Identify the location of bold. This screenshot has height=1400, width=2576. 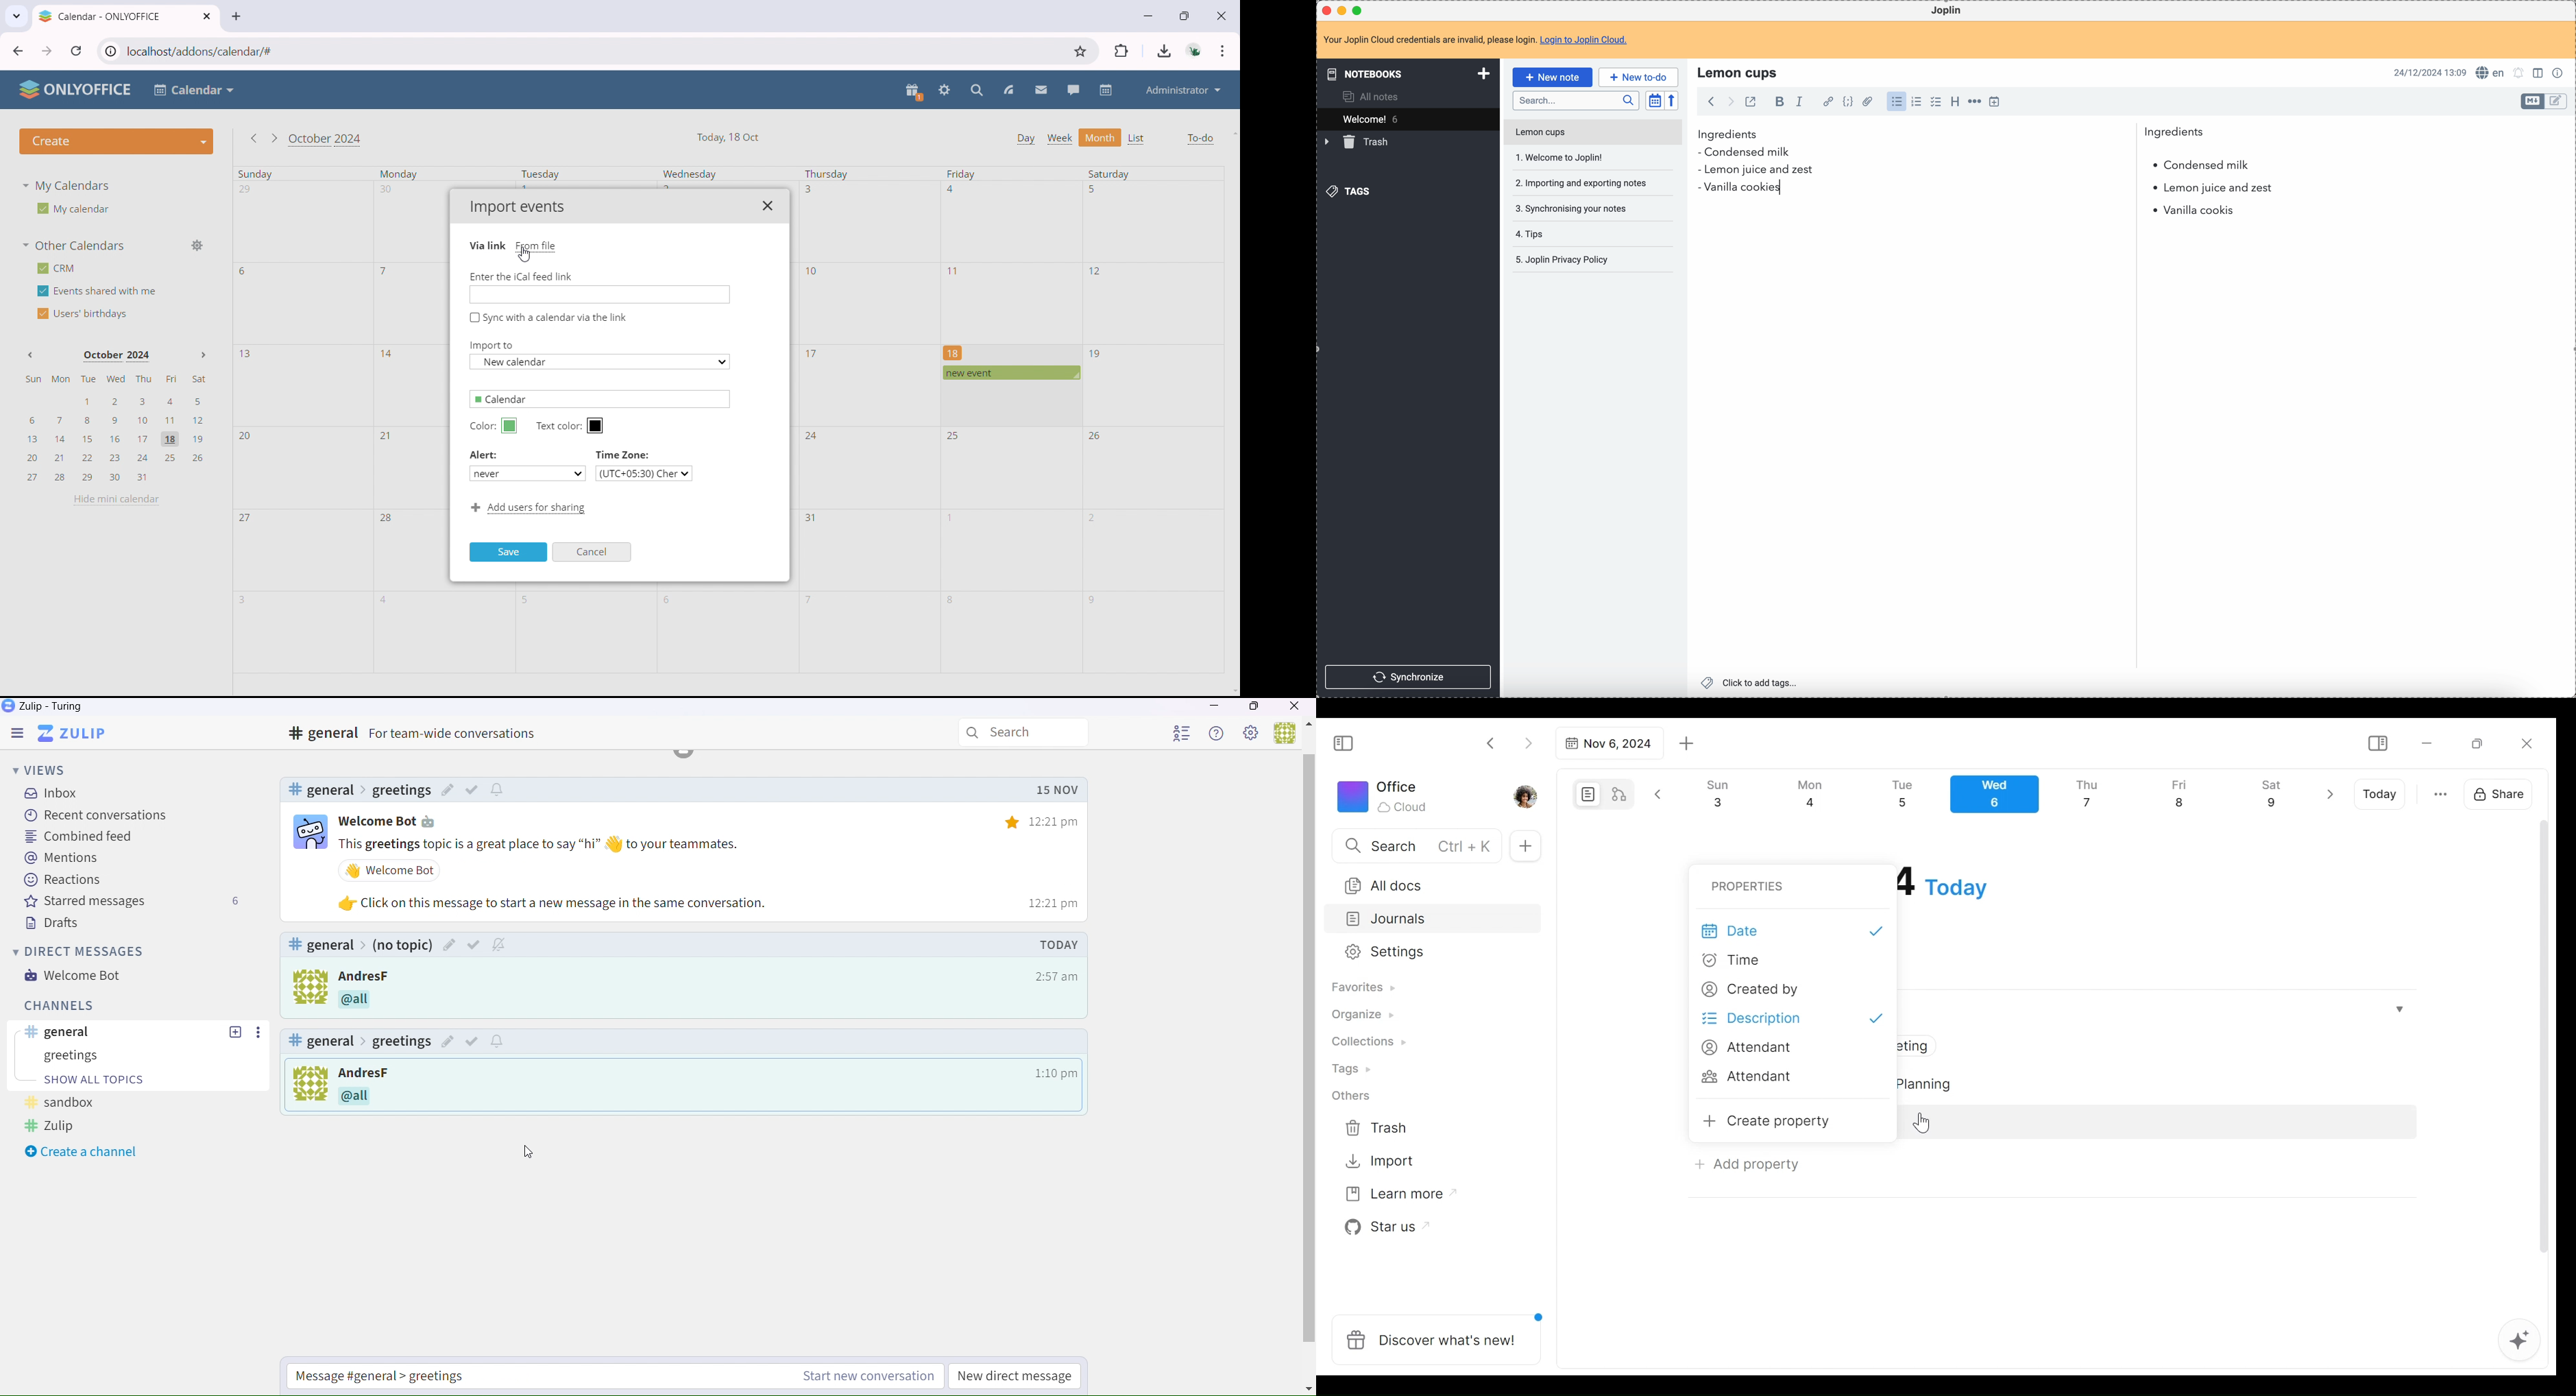
(1777, 102).